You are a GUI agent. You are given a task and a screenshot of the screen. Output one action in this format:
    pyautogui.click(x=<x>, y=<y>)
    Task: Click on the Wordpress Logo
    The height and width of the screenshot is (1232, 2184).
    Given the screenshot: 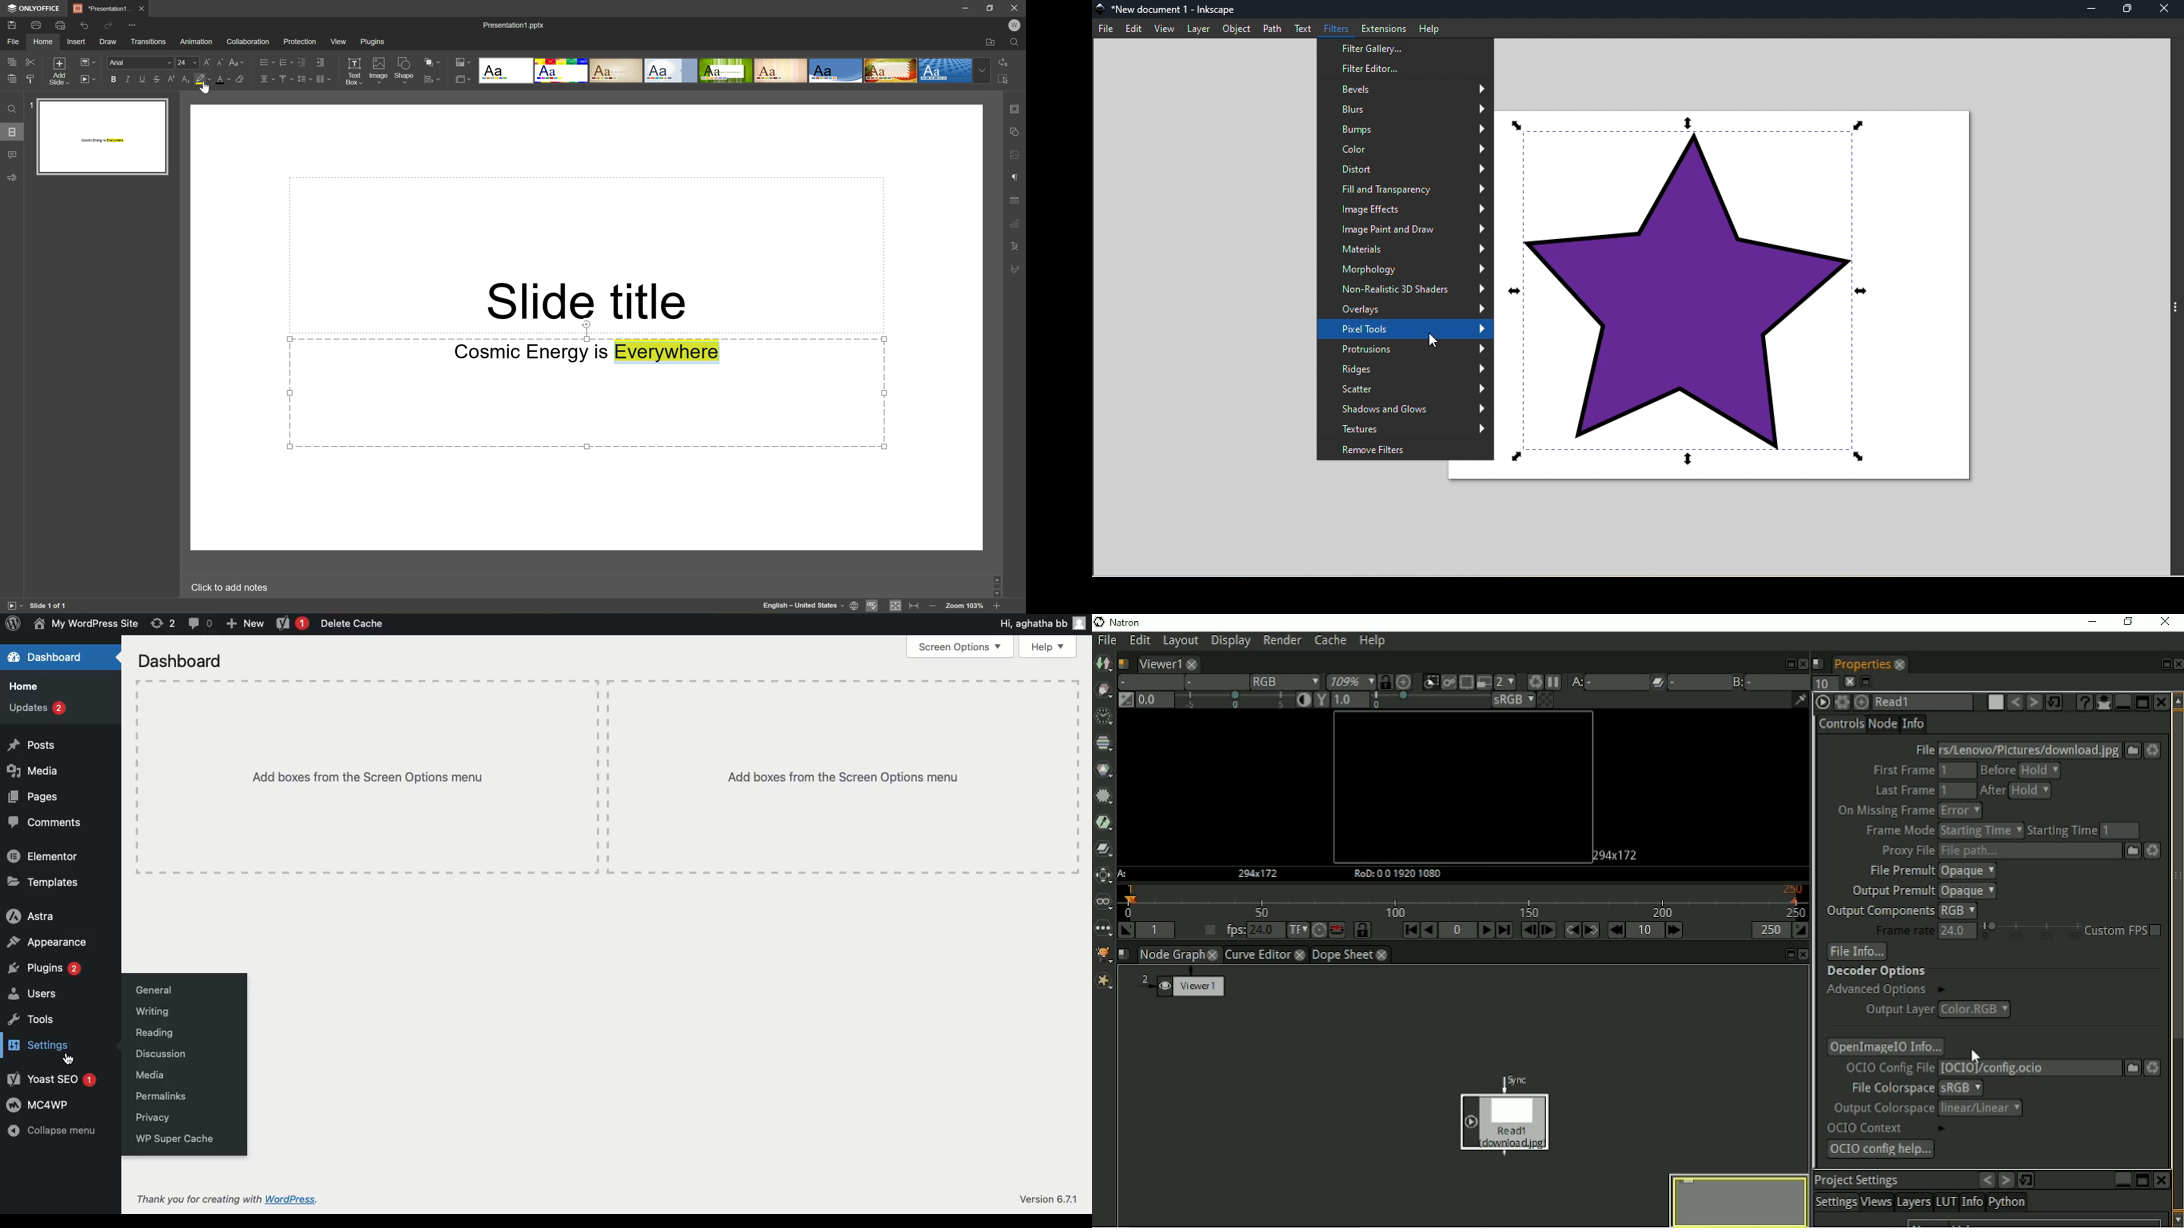 What is the action you would take?
    pyautogui.click(x=11, y=625)
    